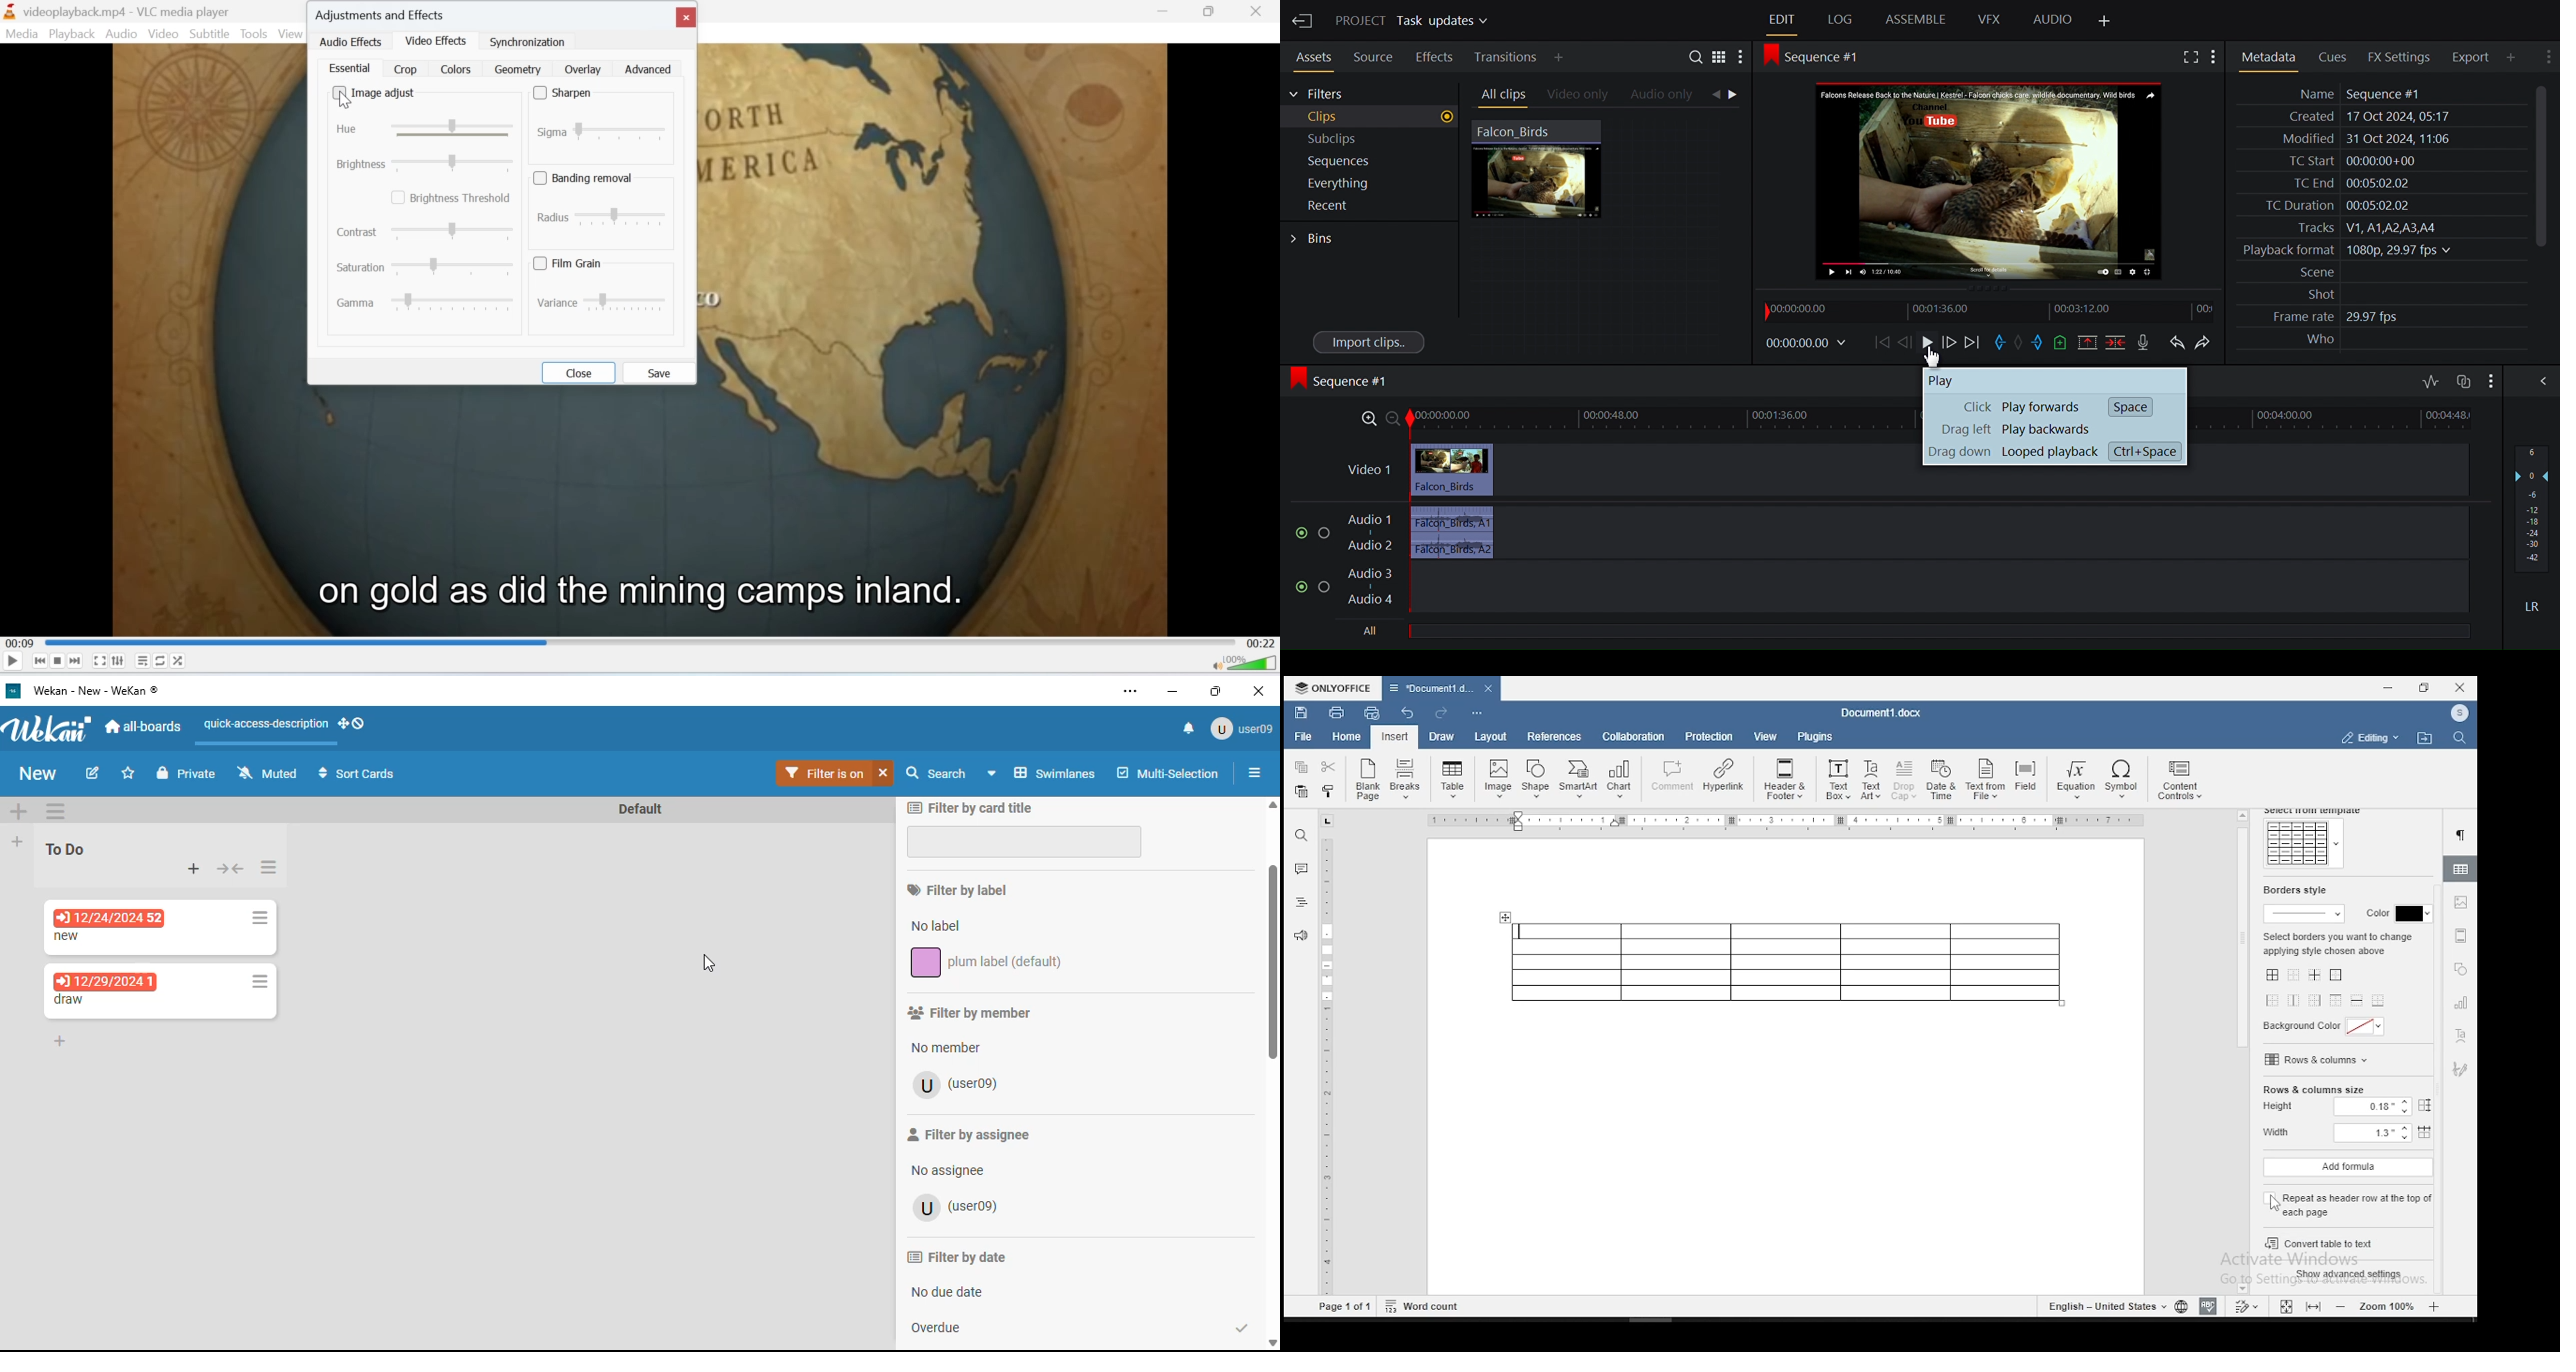  What do you see at coordinates (100, 661) in the screenshot?
I see `Fullscreen` at bounding box center [100, 661].